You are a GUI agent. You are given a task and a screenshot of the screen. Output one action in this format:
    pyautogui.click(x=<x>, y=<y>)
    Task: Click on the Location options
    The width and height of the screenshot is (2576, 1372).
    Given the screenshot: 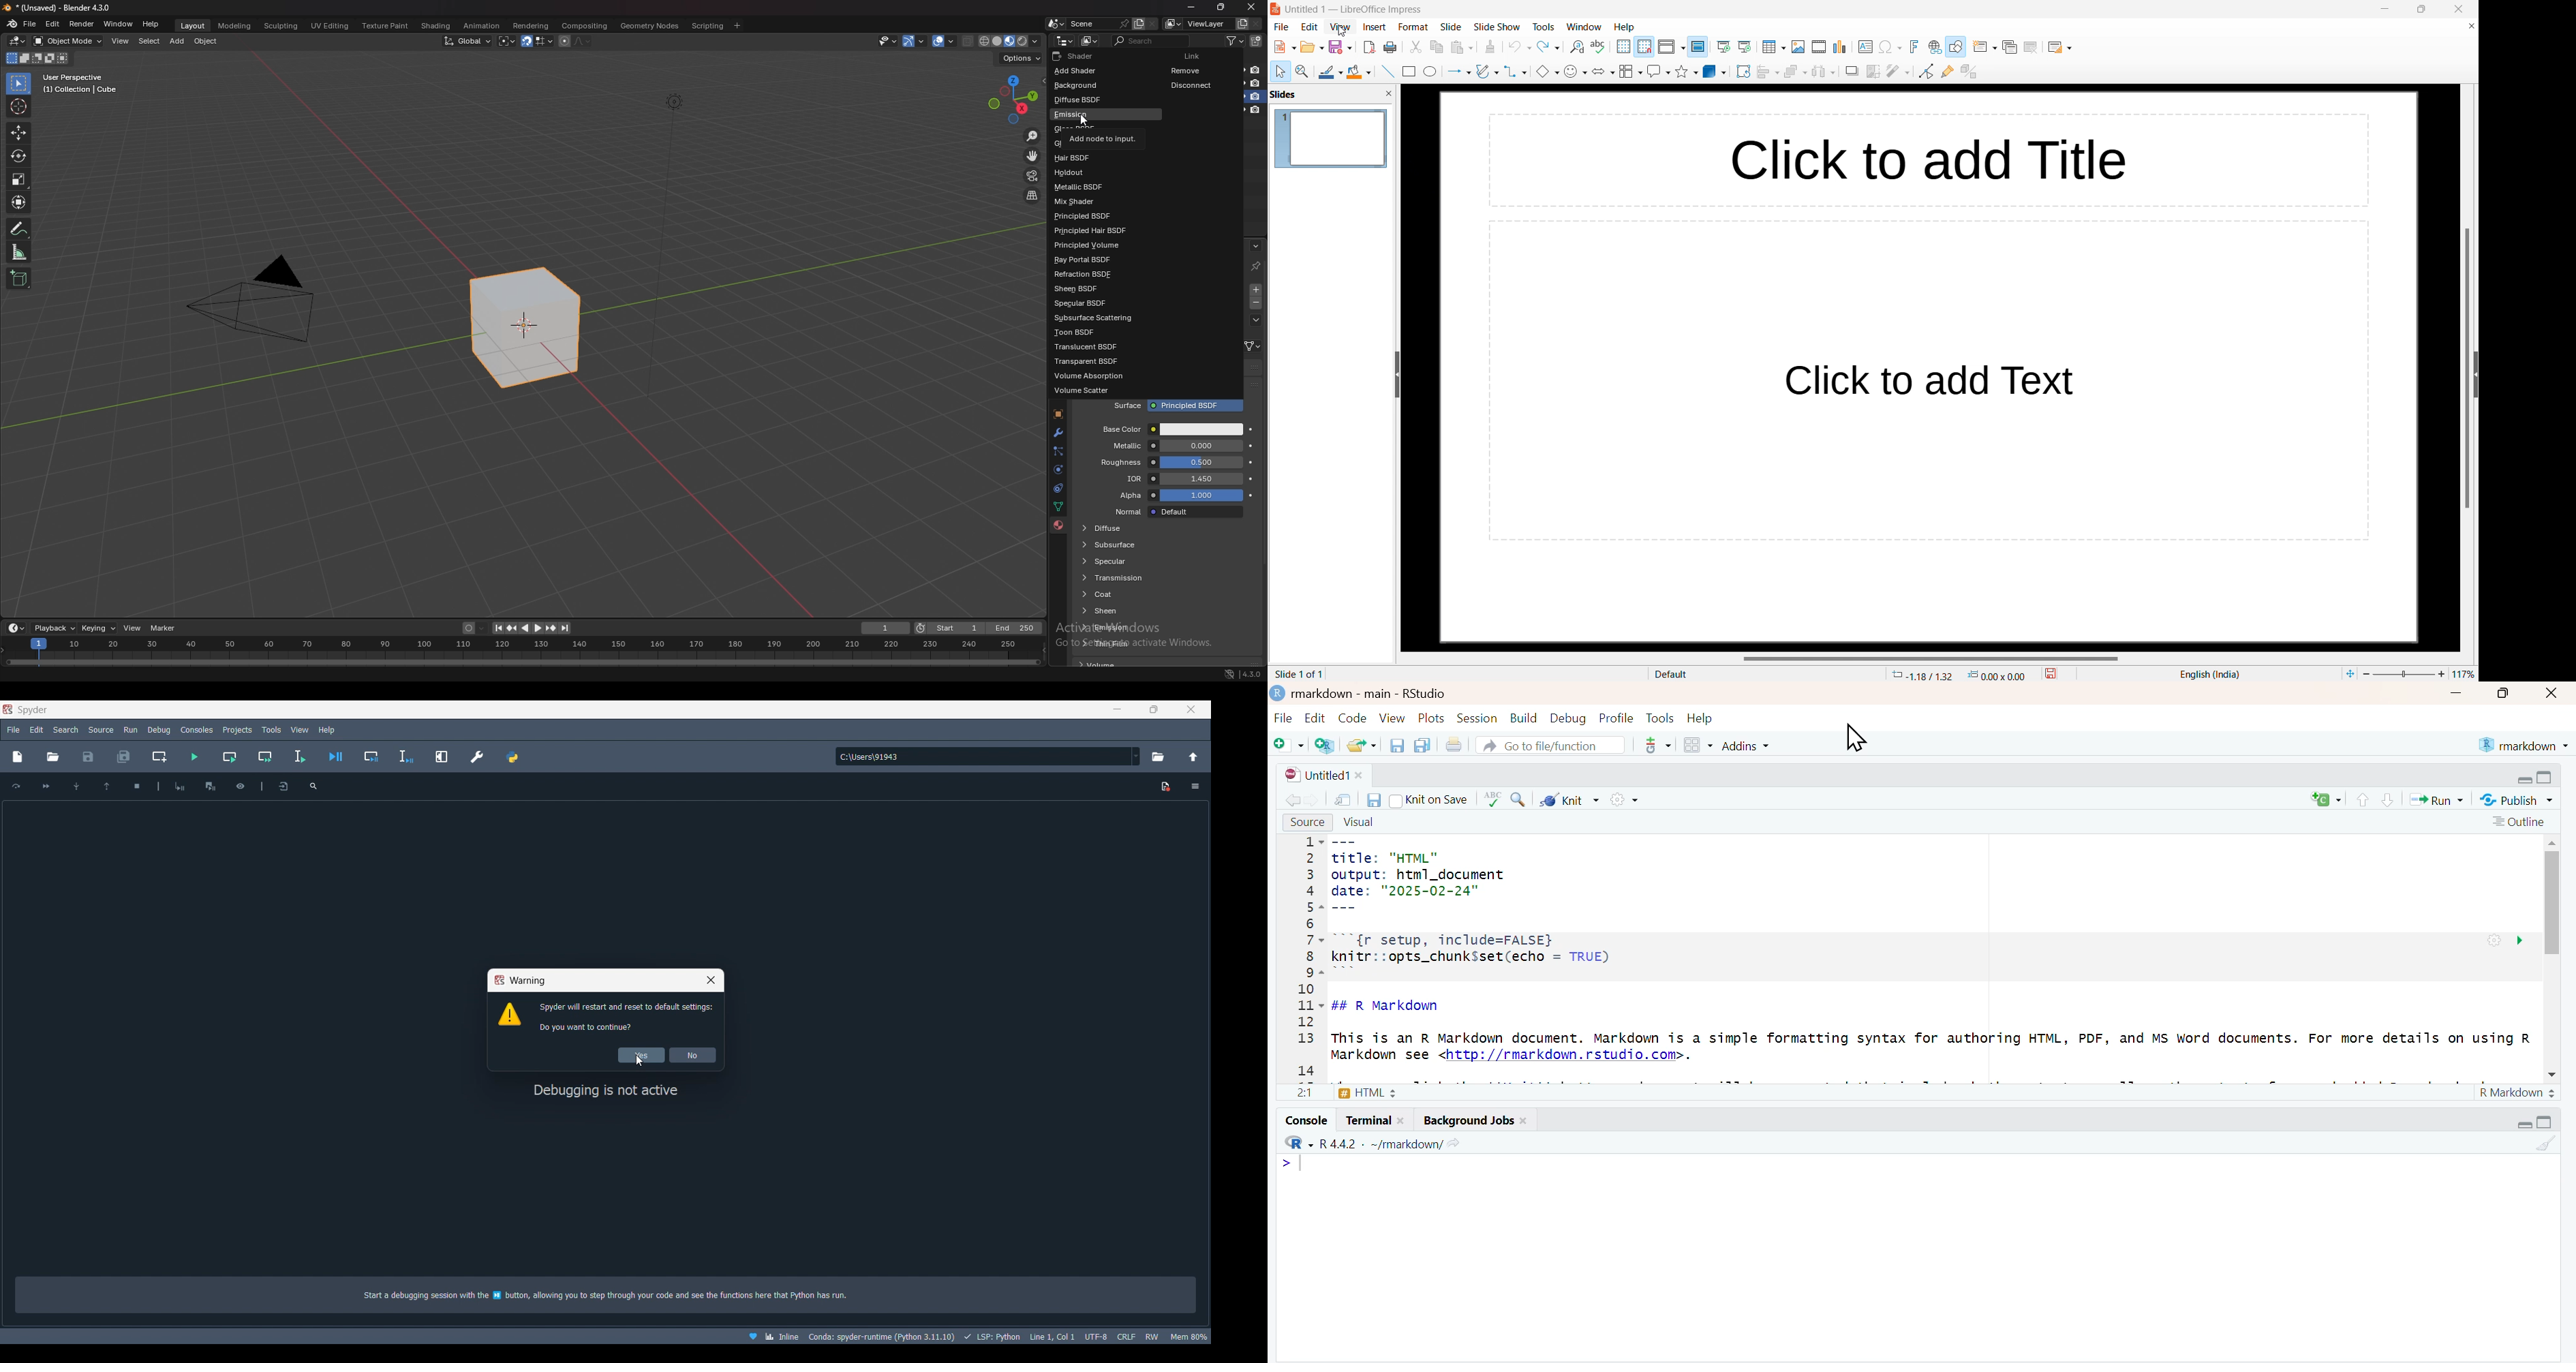 What is the action you would take?
    pyautogui.click(x=1137, y=756)
    